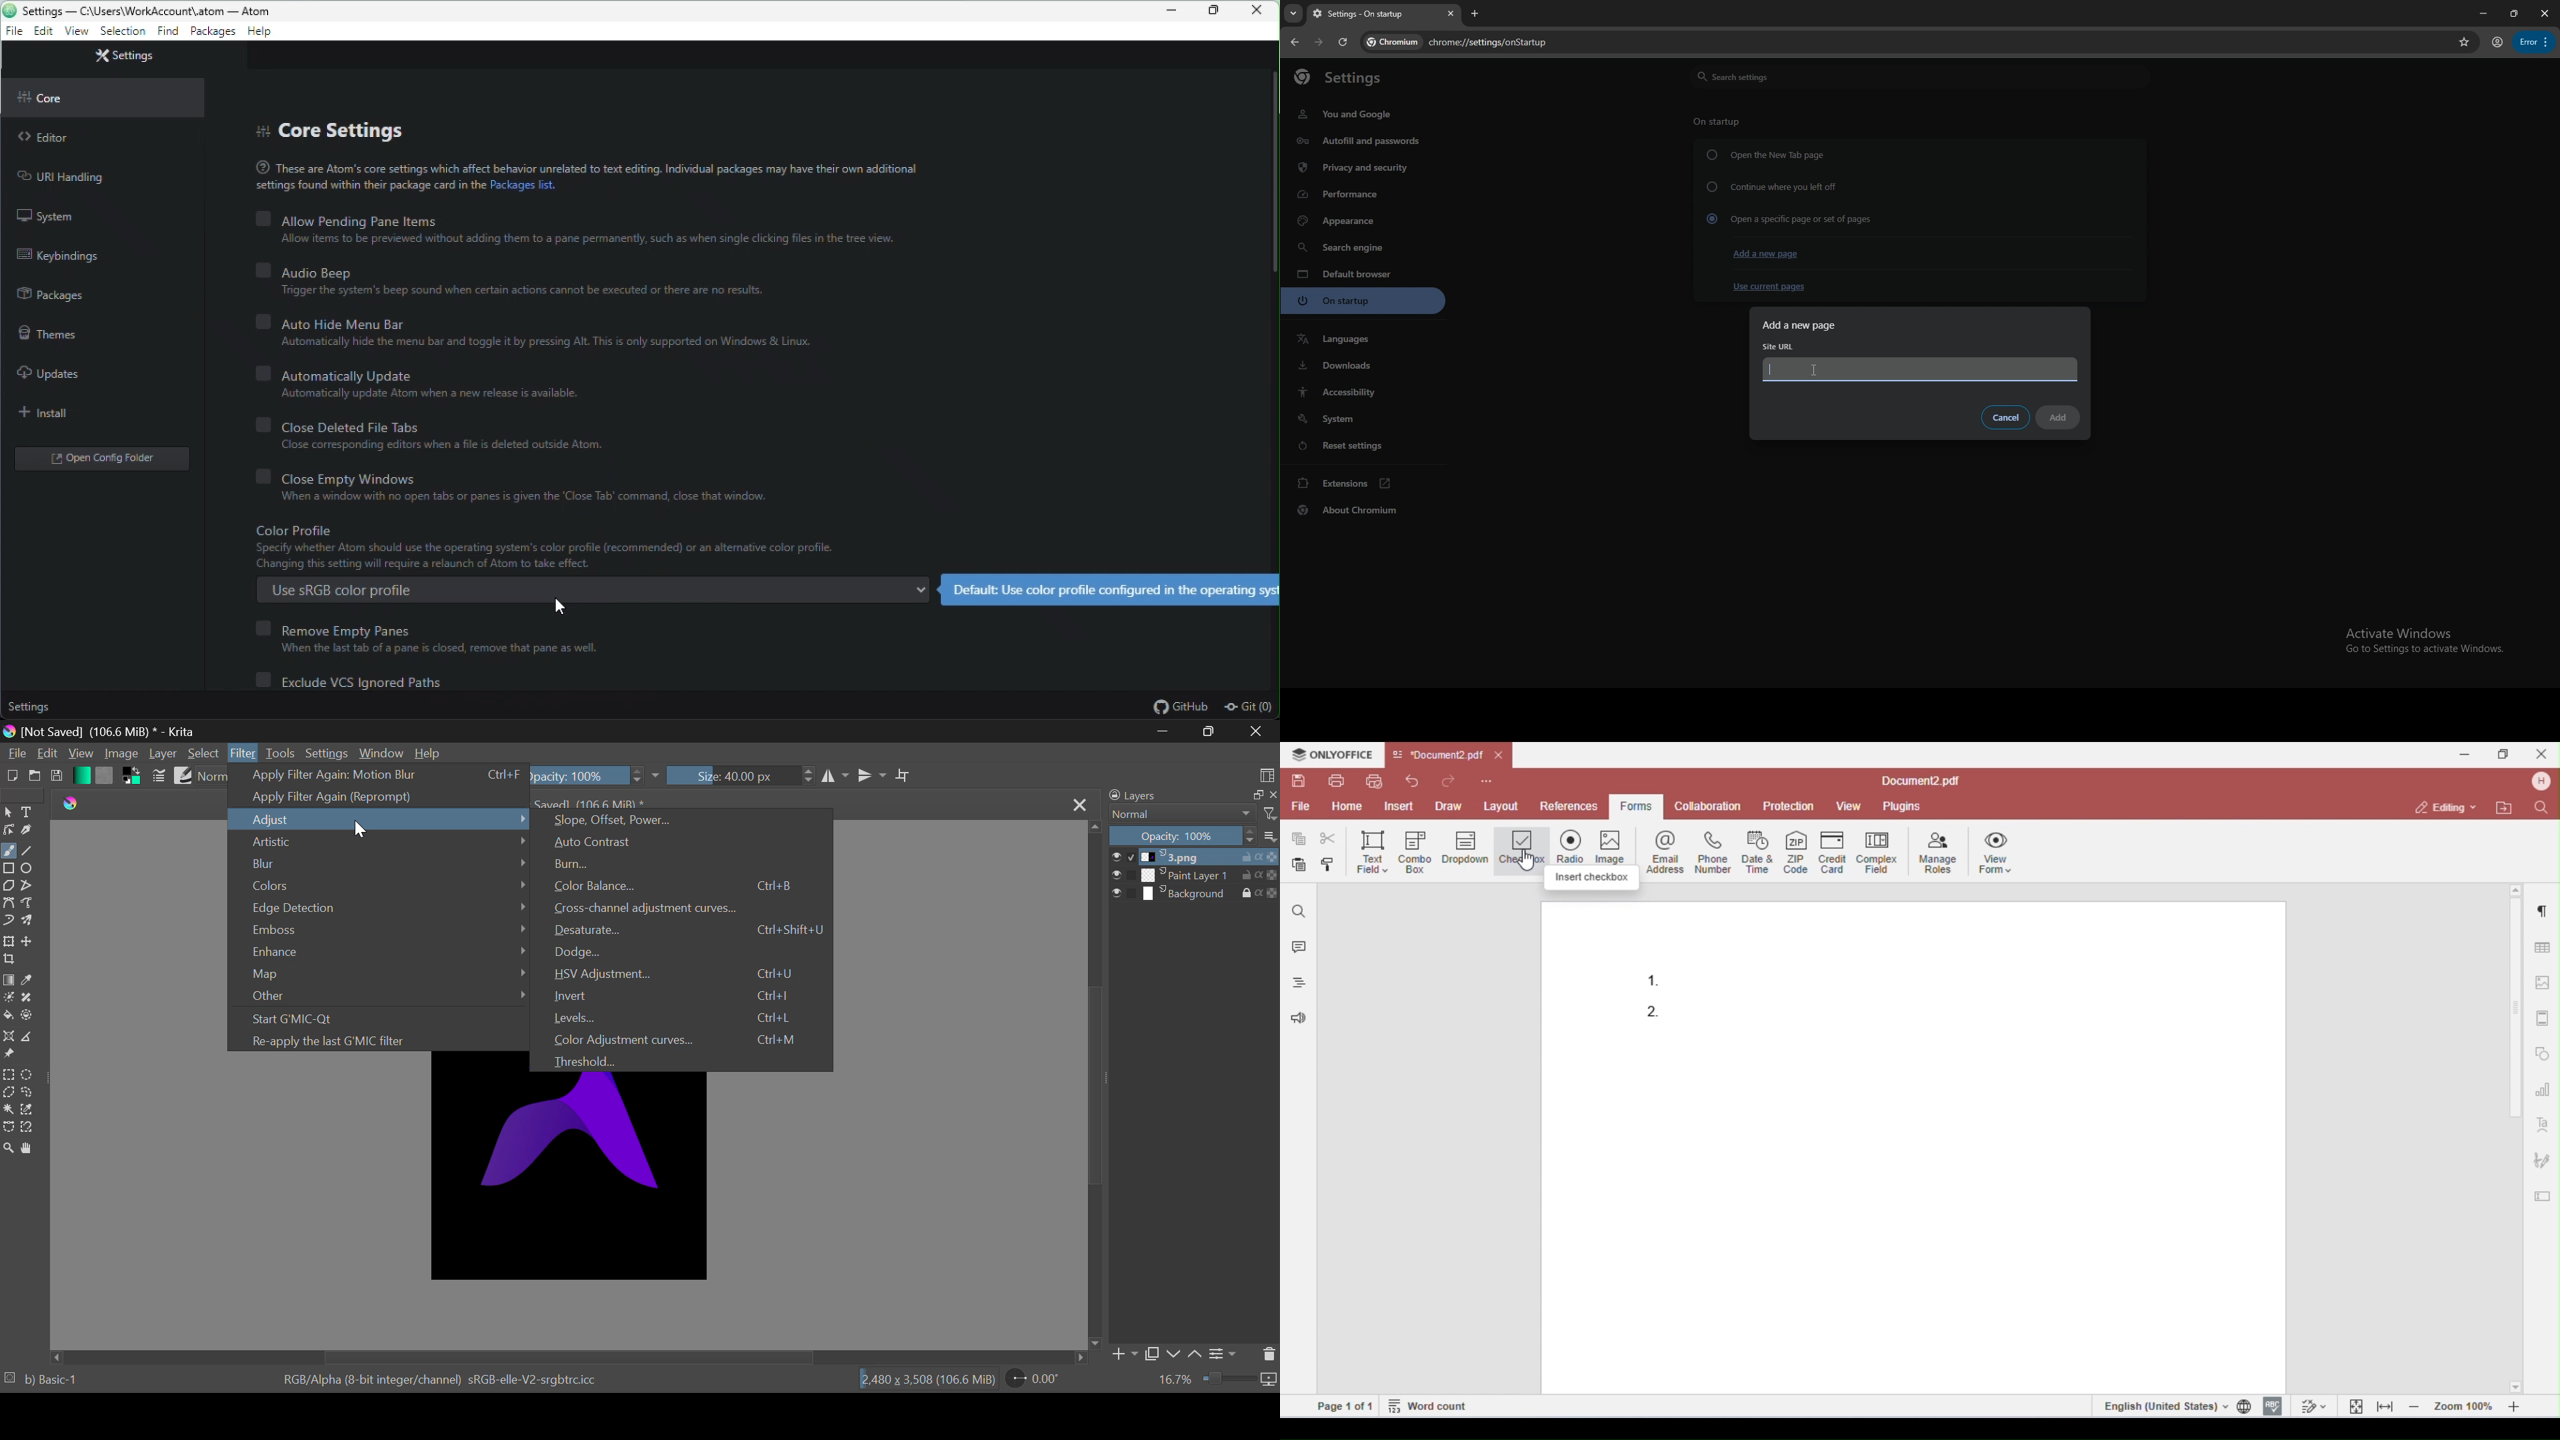  I want to click on Rectangle Selection, so click(8, 1075).